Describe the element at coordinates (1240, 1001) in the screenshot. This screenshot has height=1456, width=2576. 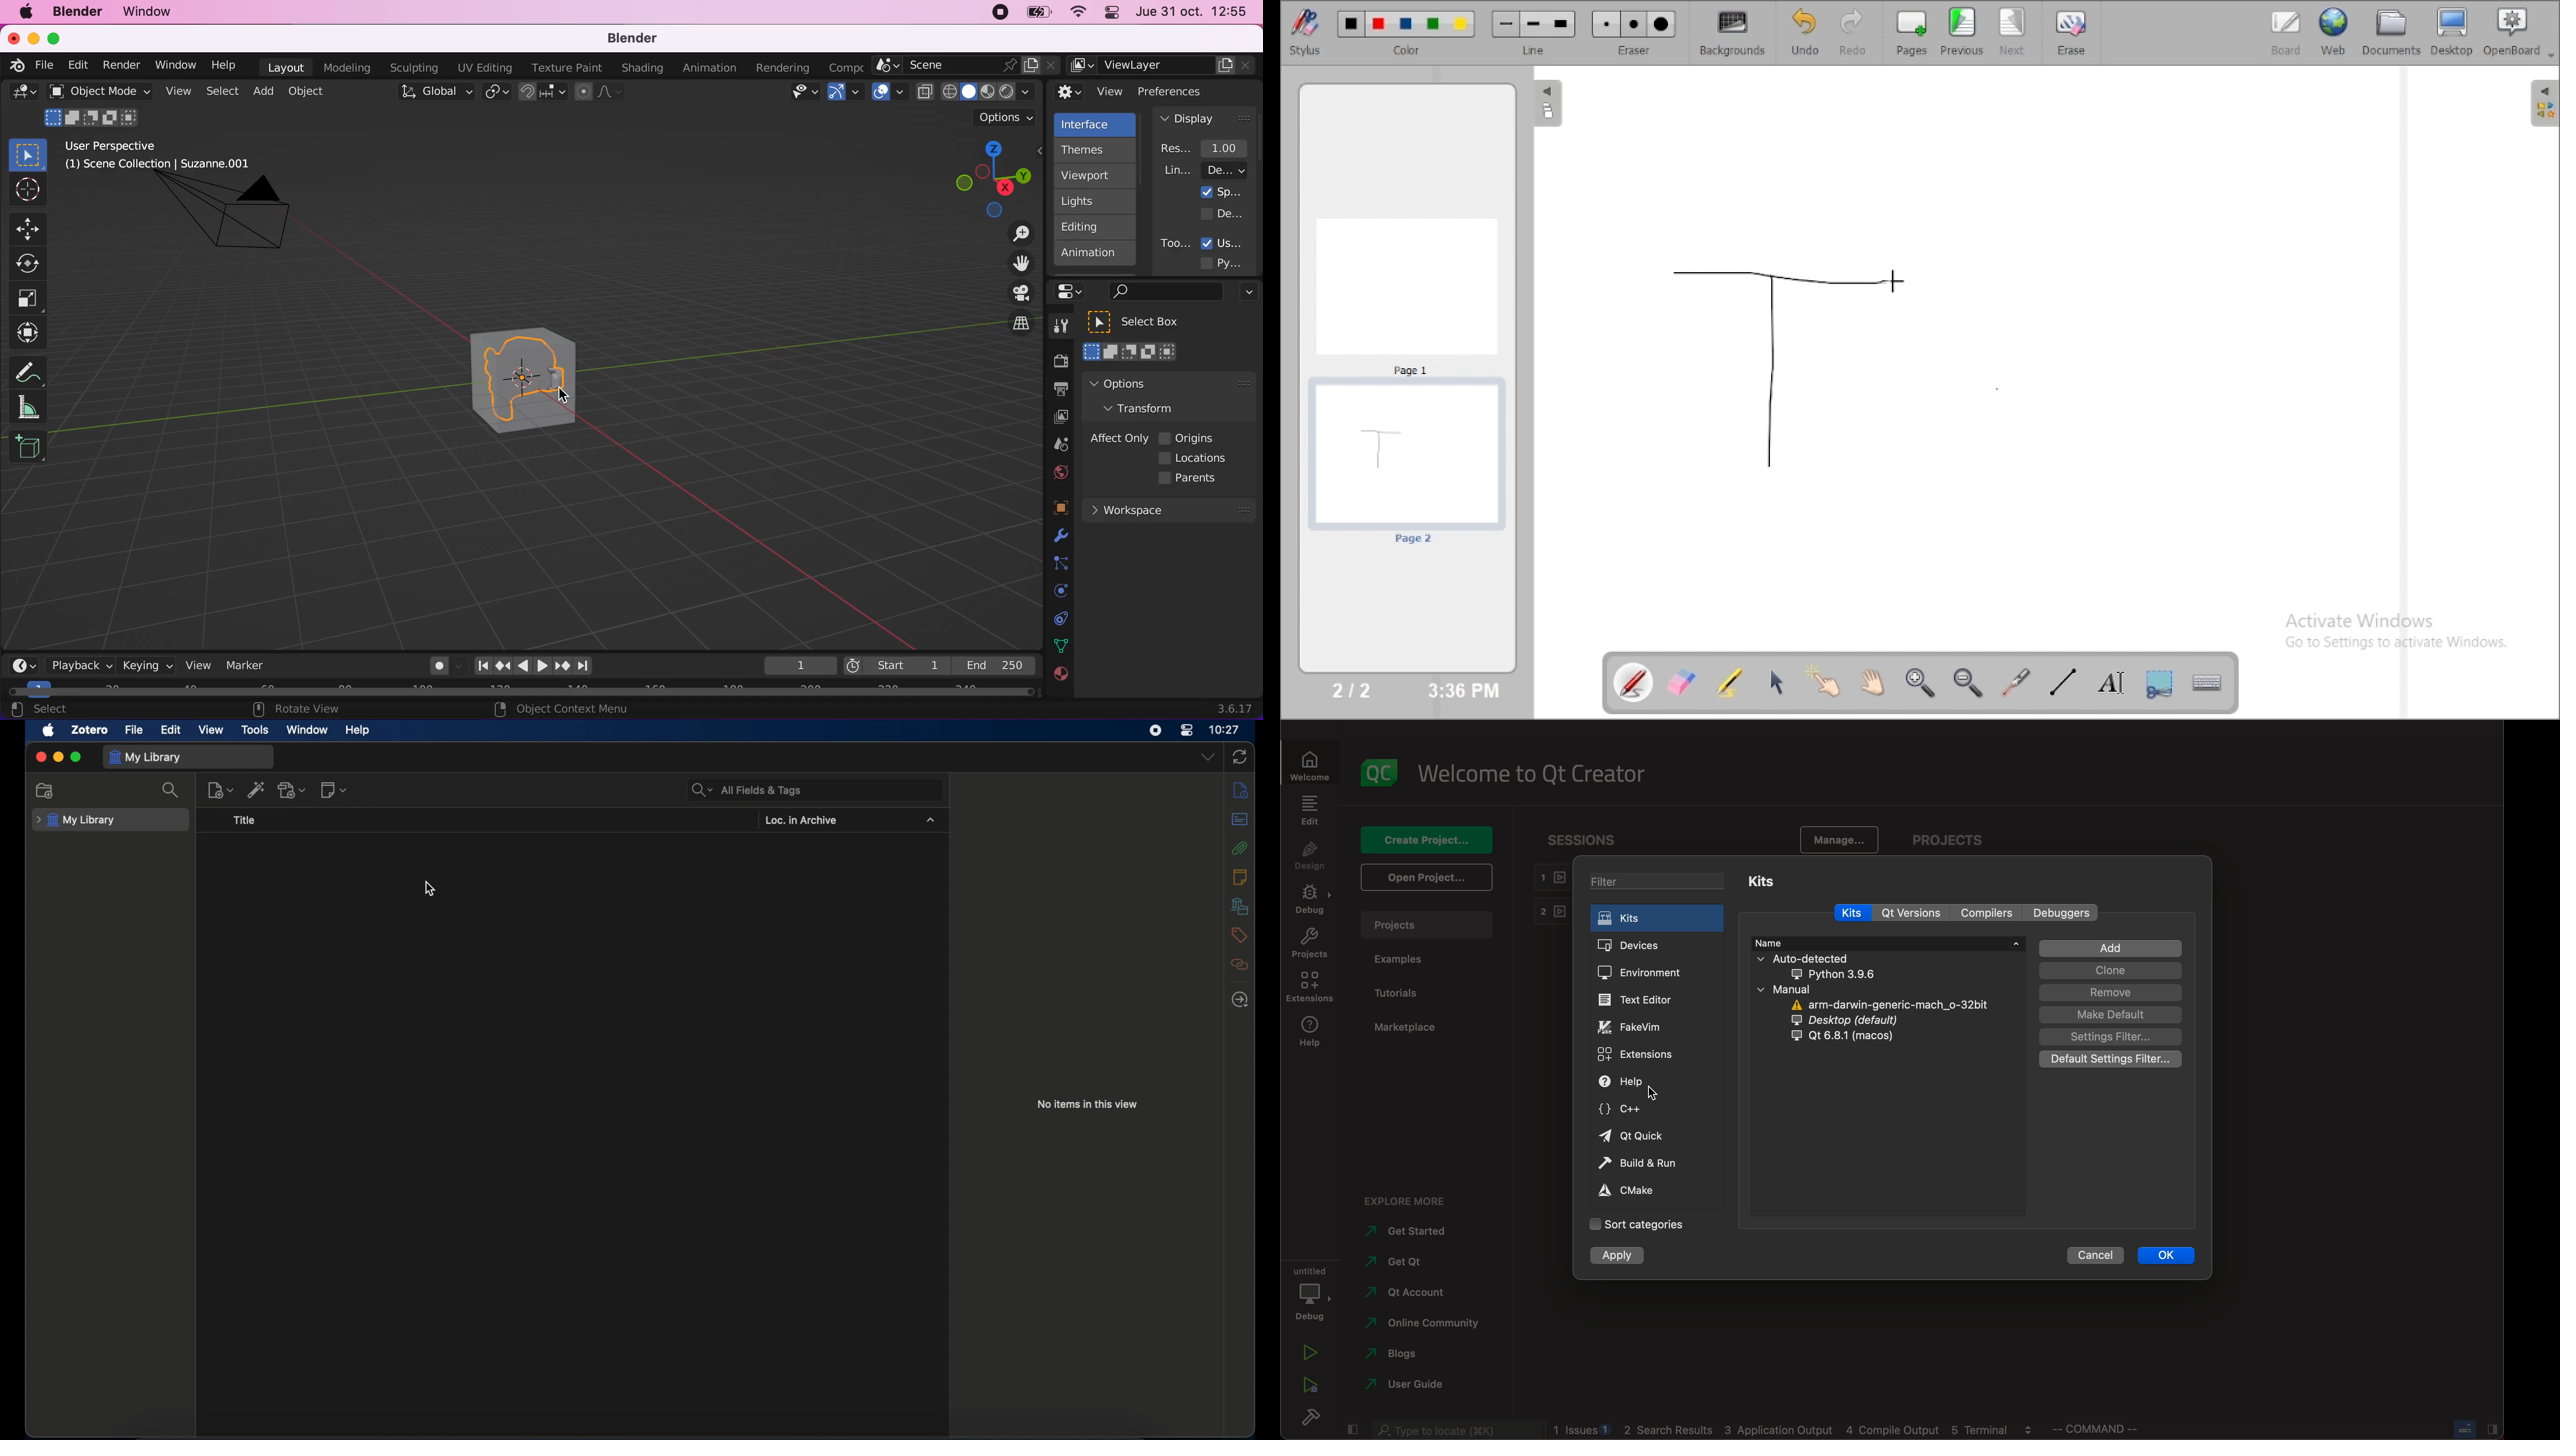
I see `locate` at that location.